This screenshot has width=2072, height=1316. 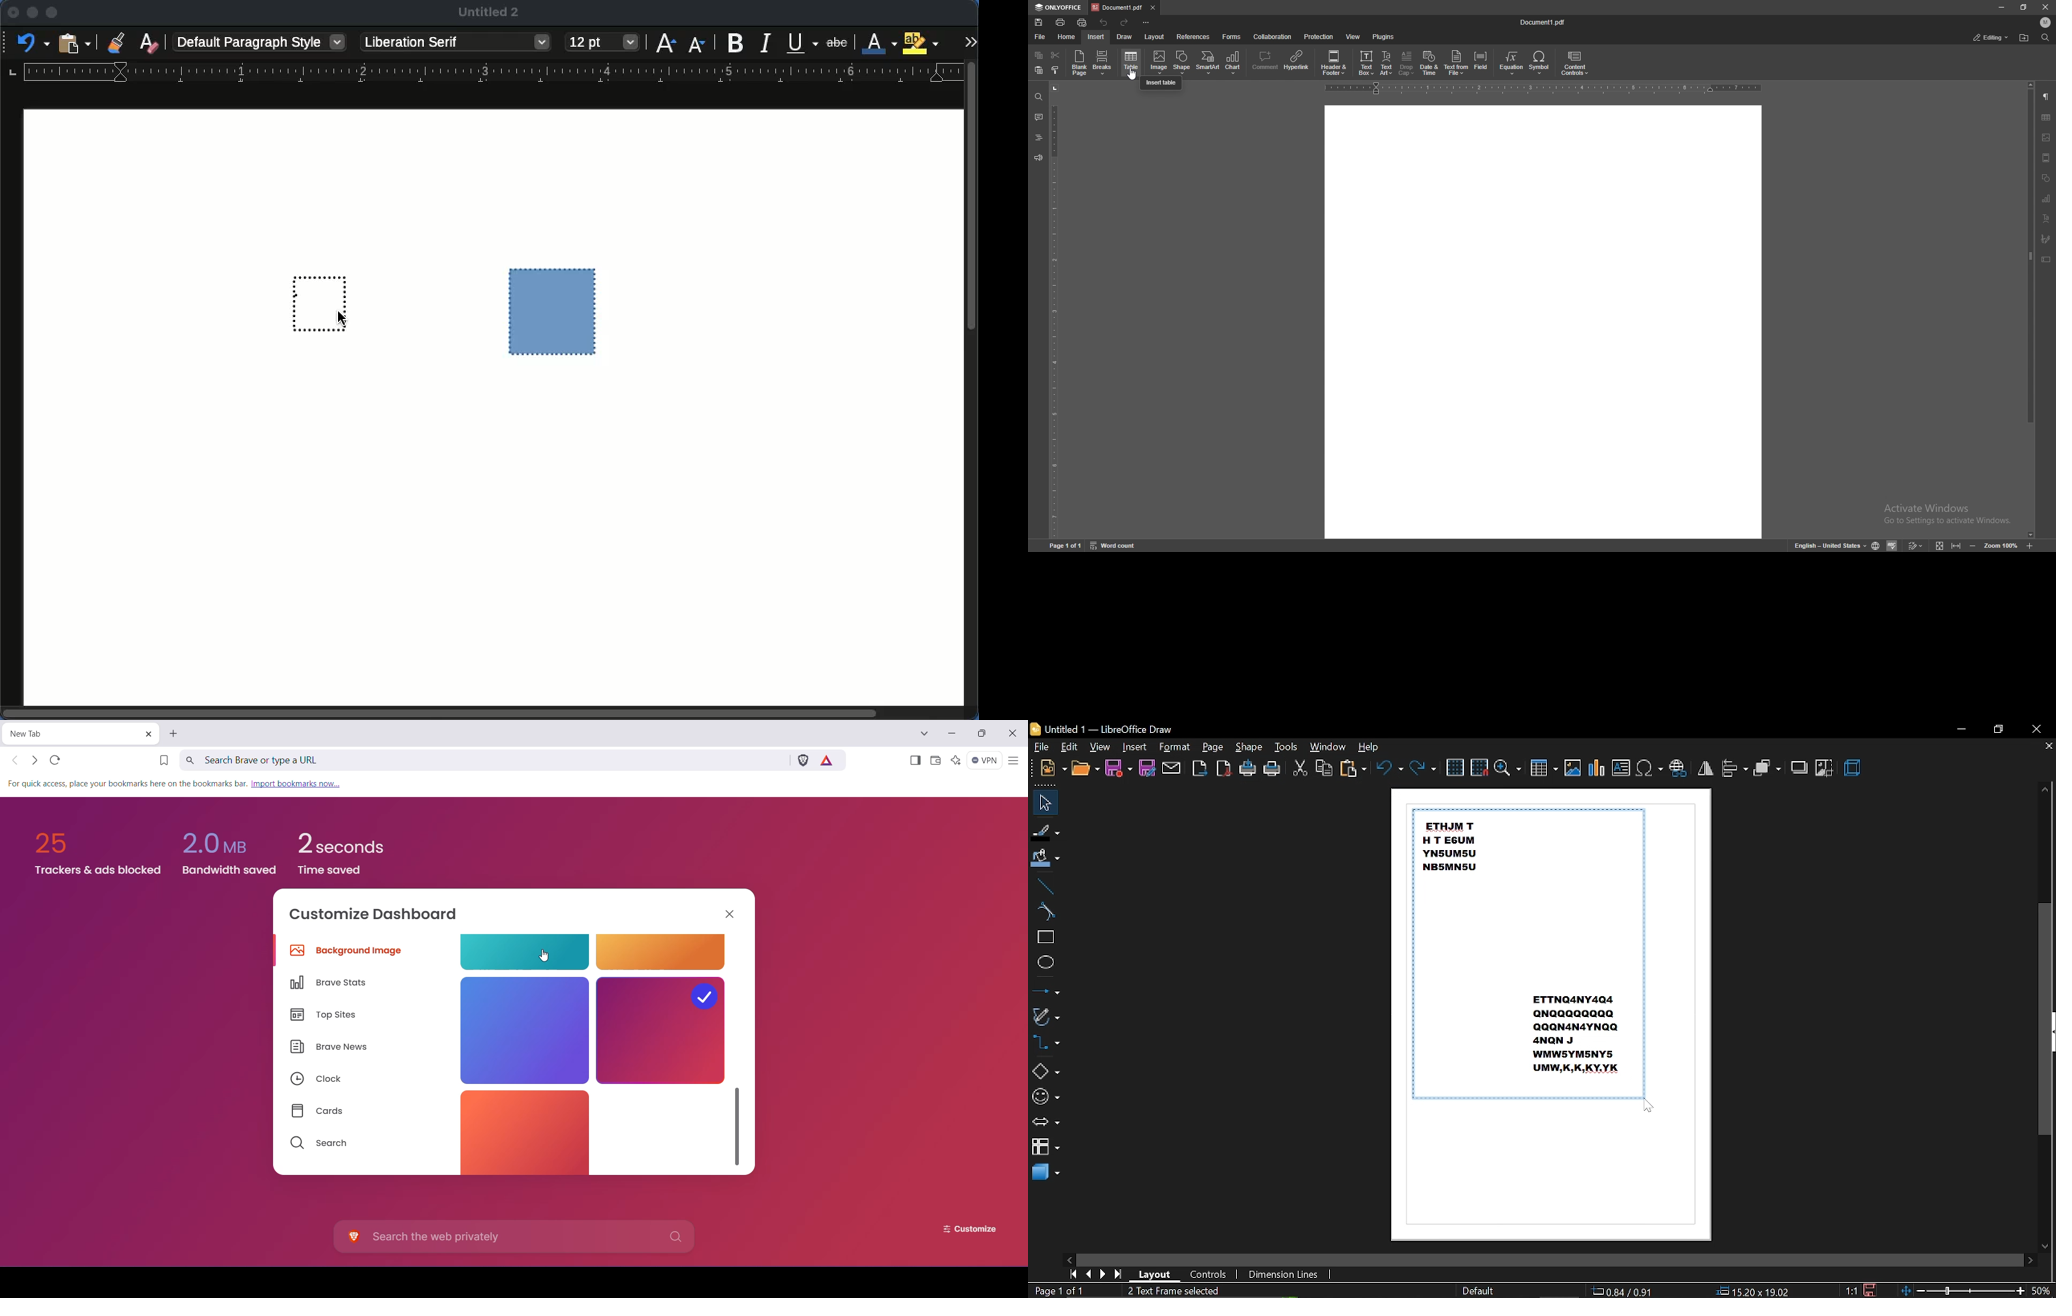 I want to click on minimize, so click(x=2001, y=7).